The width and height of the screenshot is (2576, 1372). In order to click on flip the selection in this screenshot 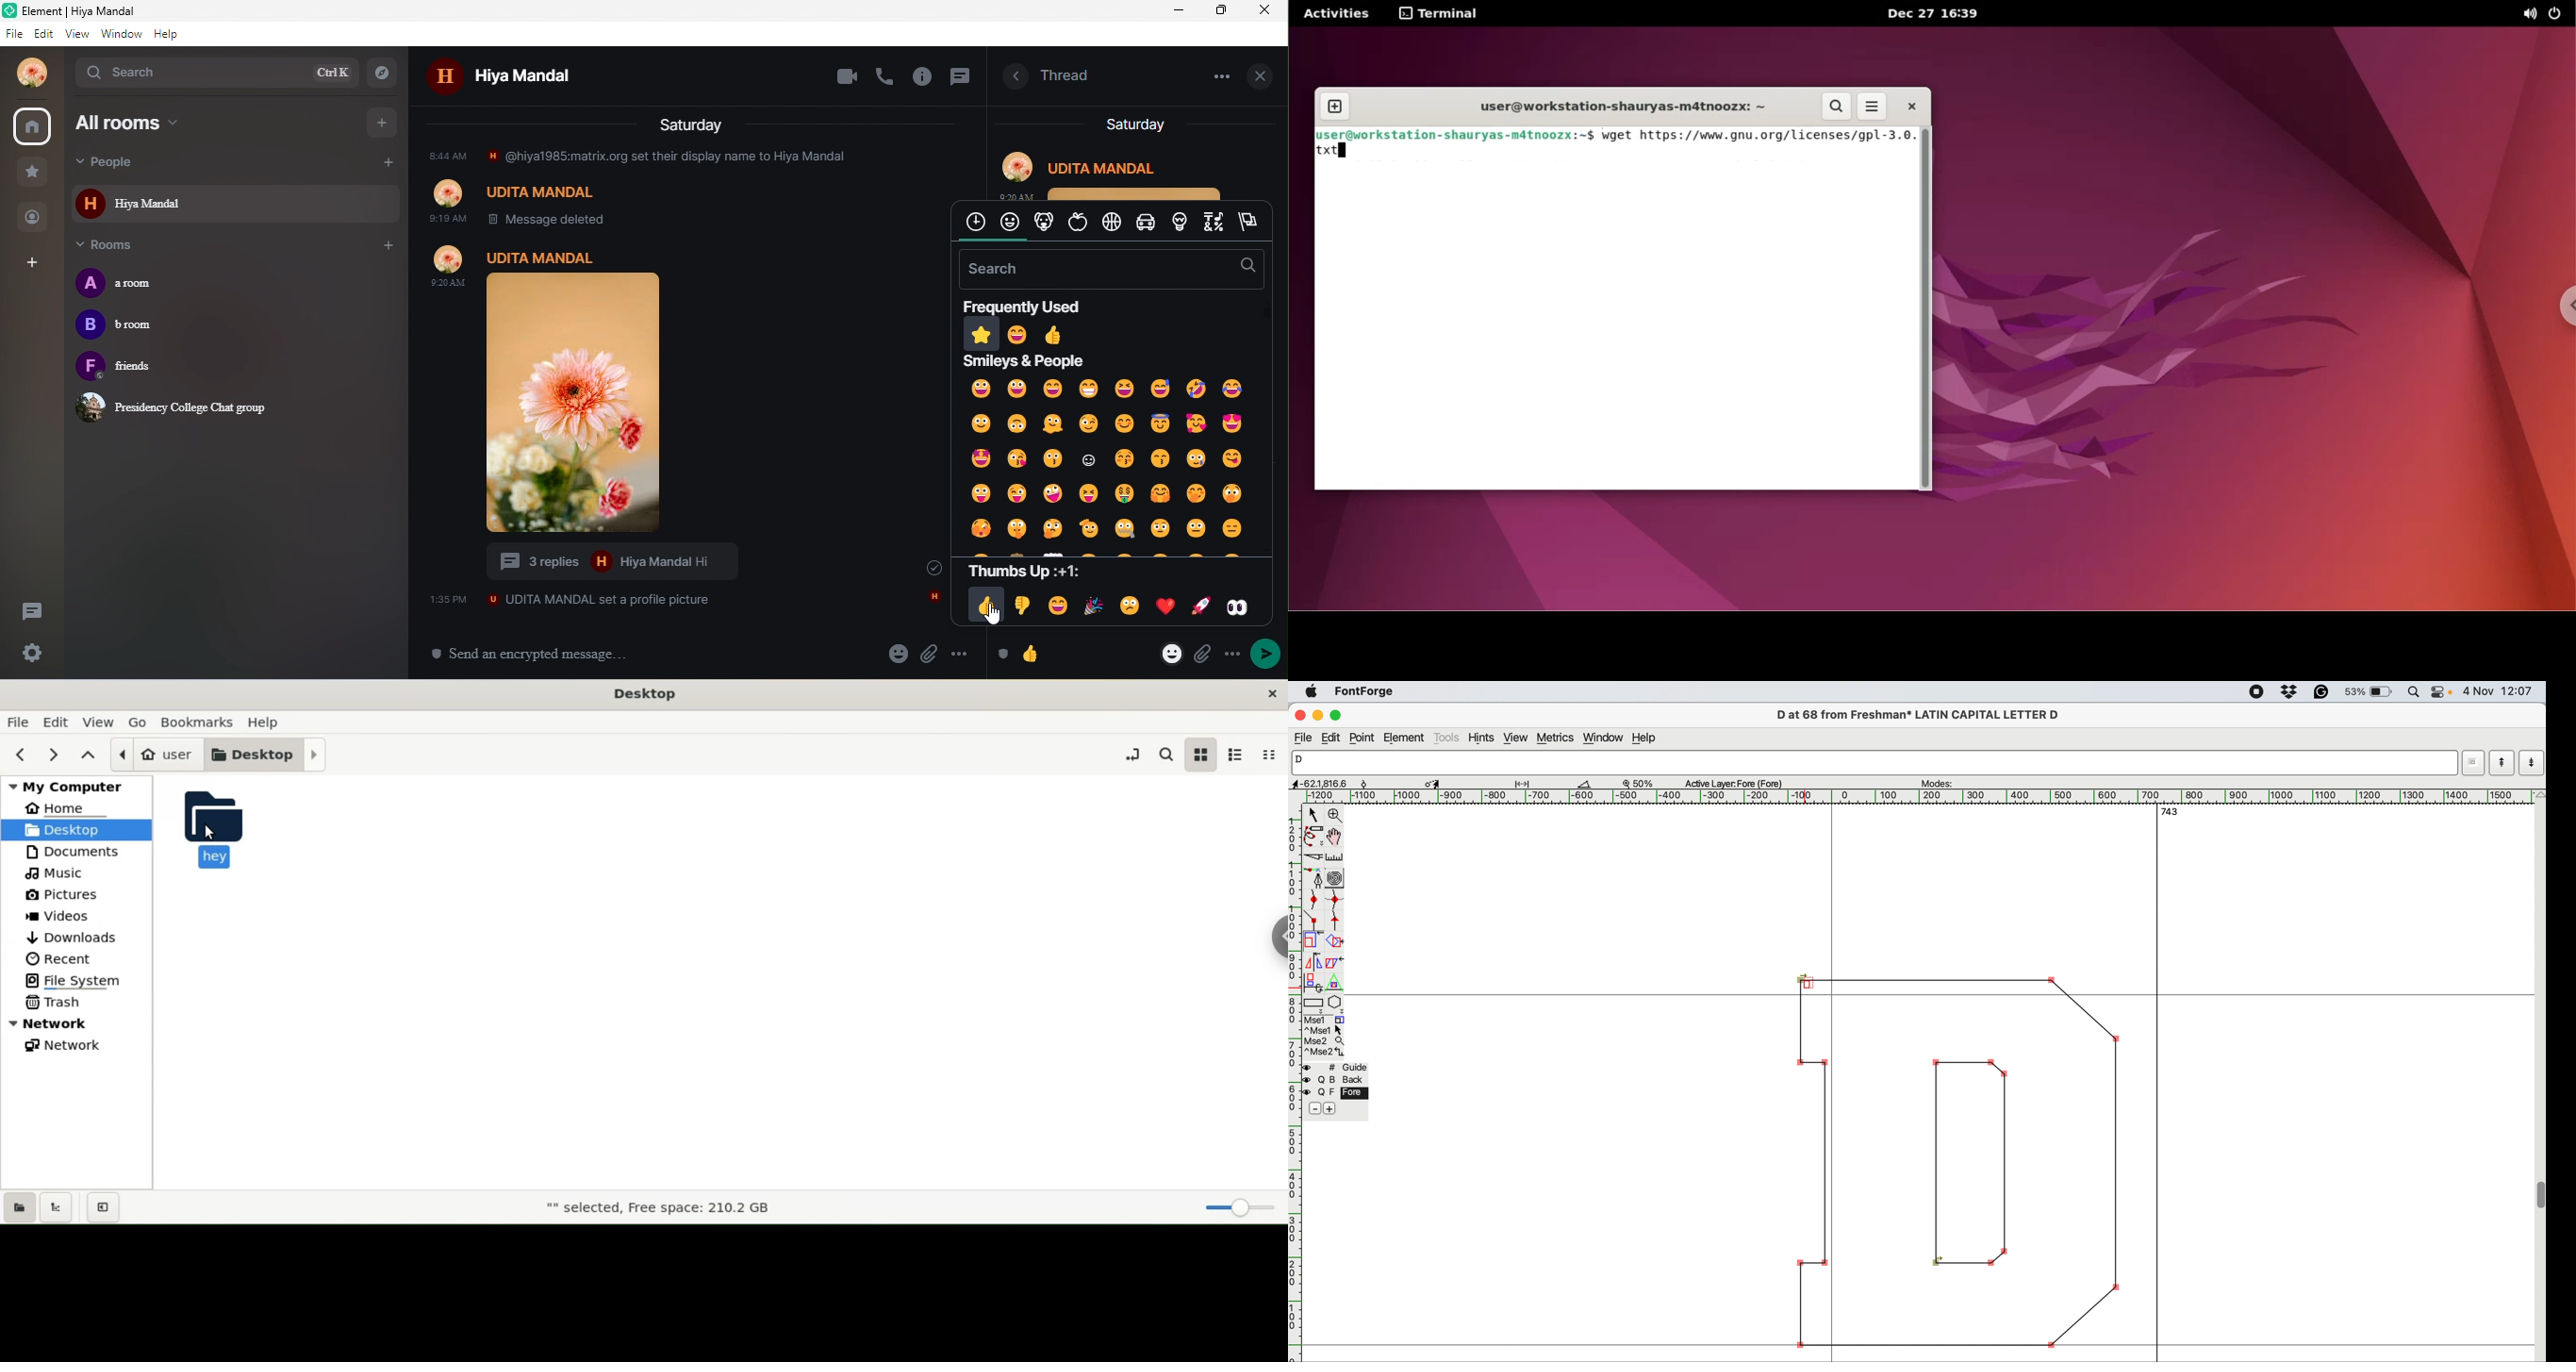, I will do `click(1314, 963)`.